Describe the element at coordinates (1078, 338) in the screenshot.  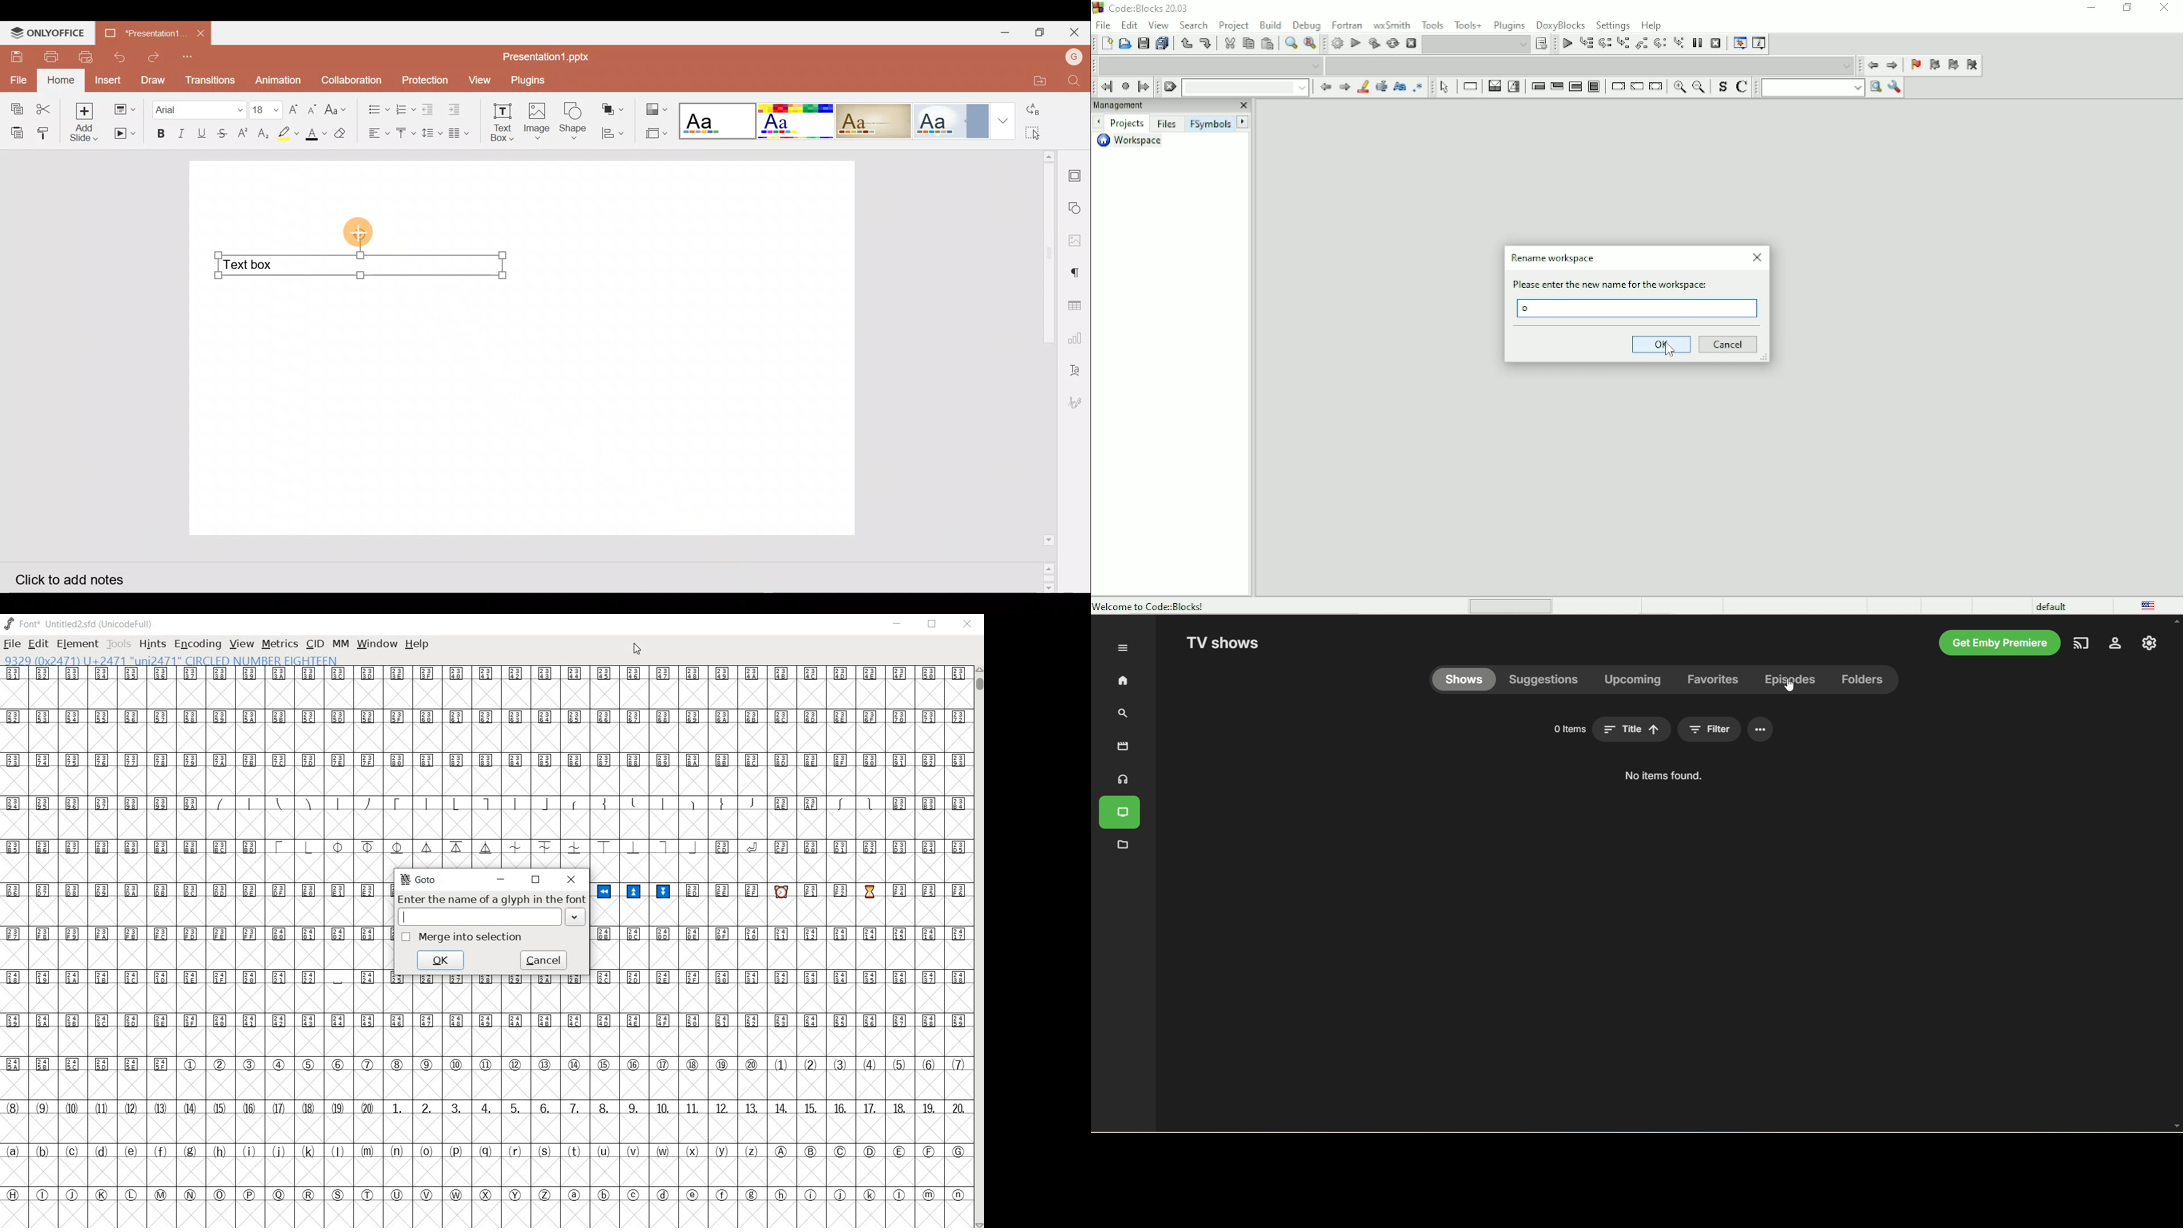
I see `Chart settings` at that location.